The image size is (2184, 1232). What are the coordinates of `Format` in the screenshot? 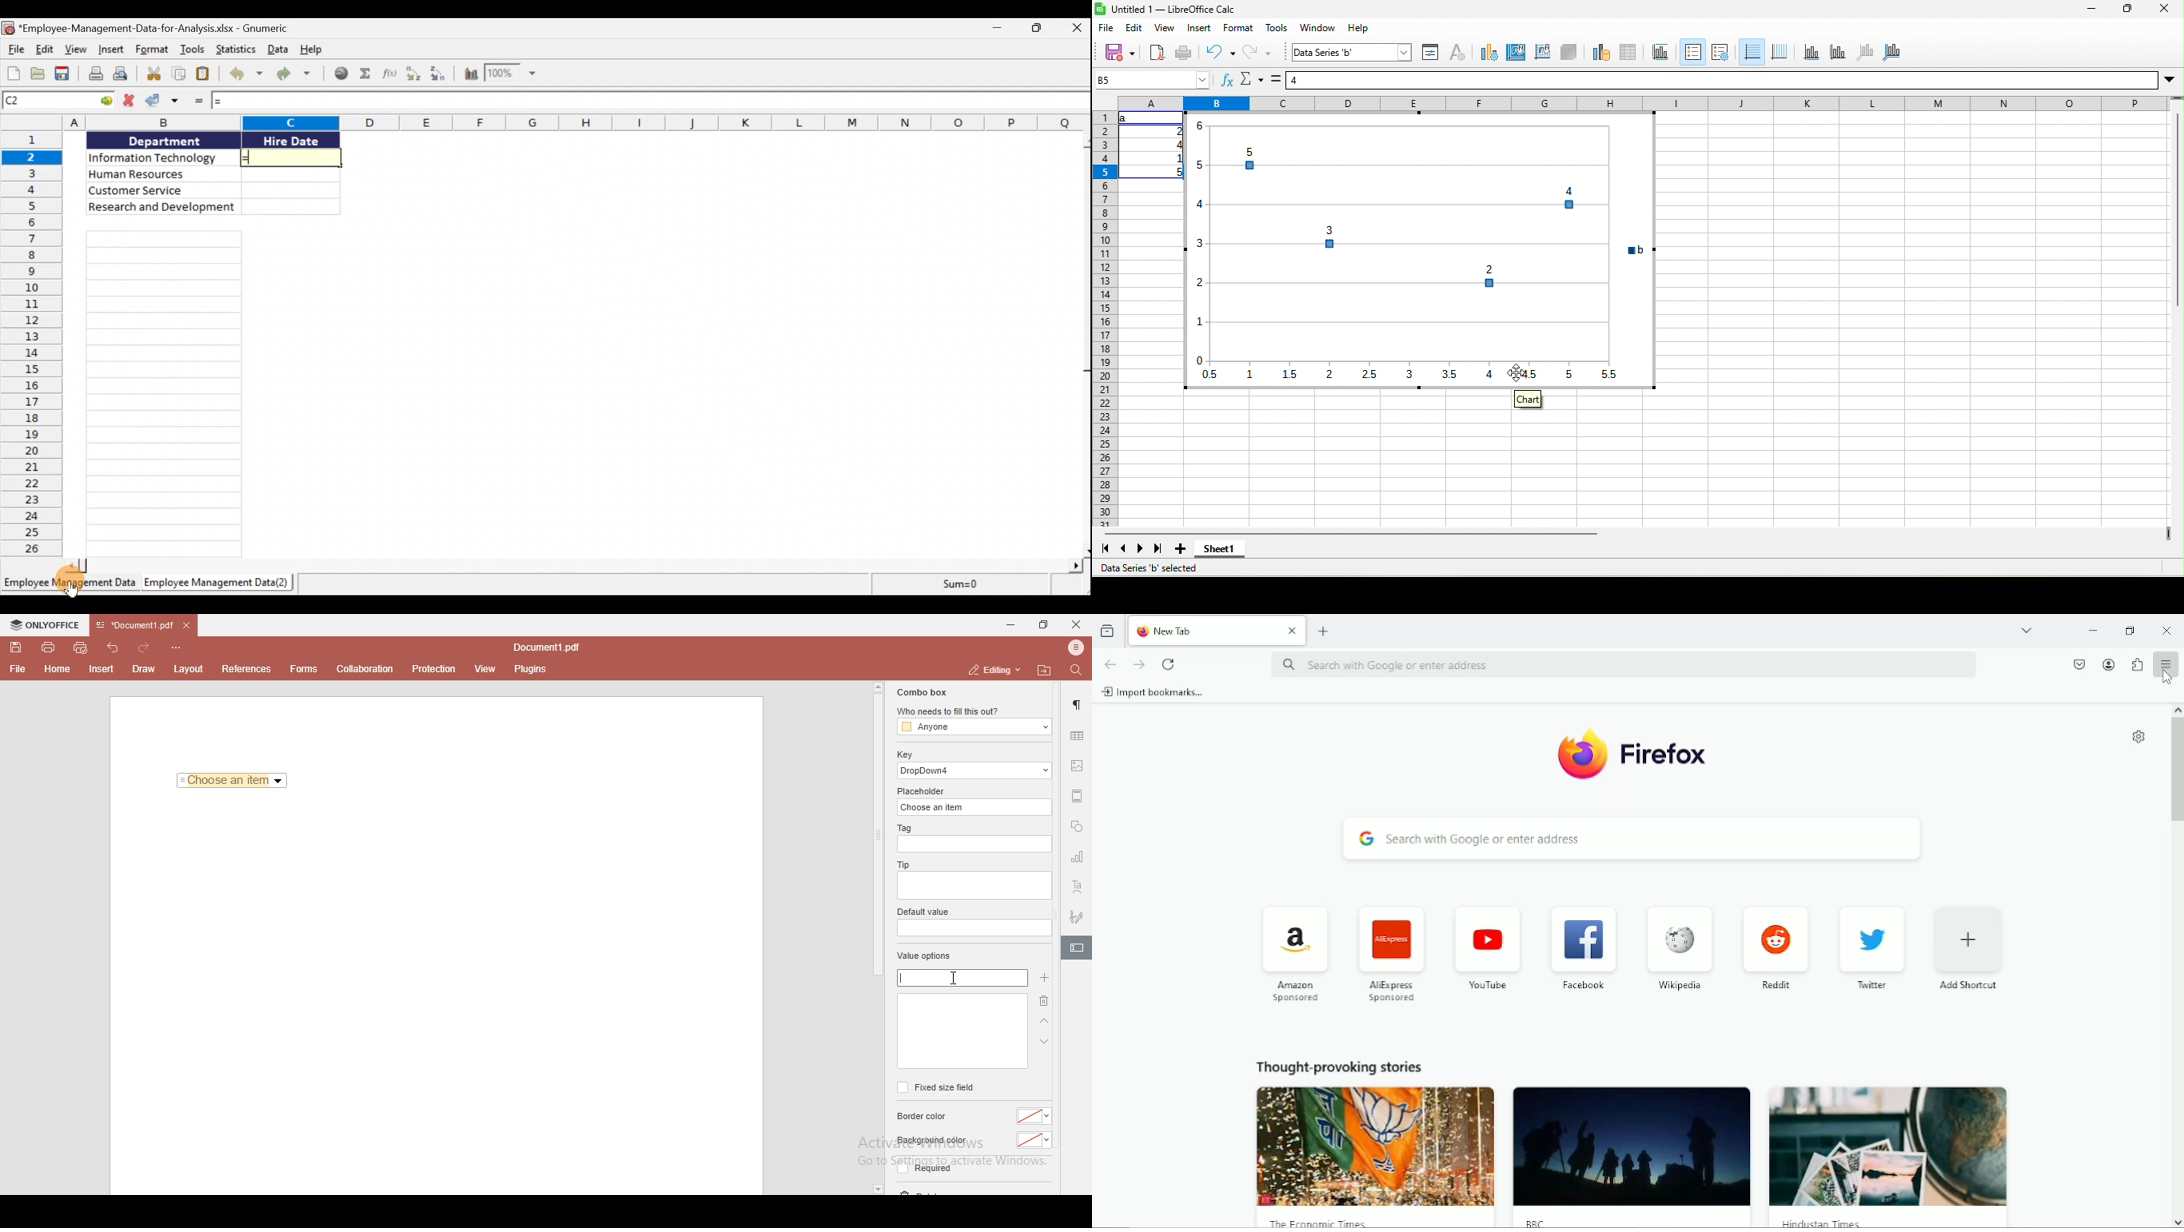 It's located at (152, 51).